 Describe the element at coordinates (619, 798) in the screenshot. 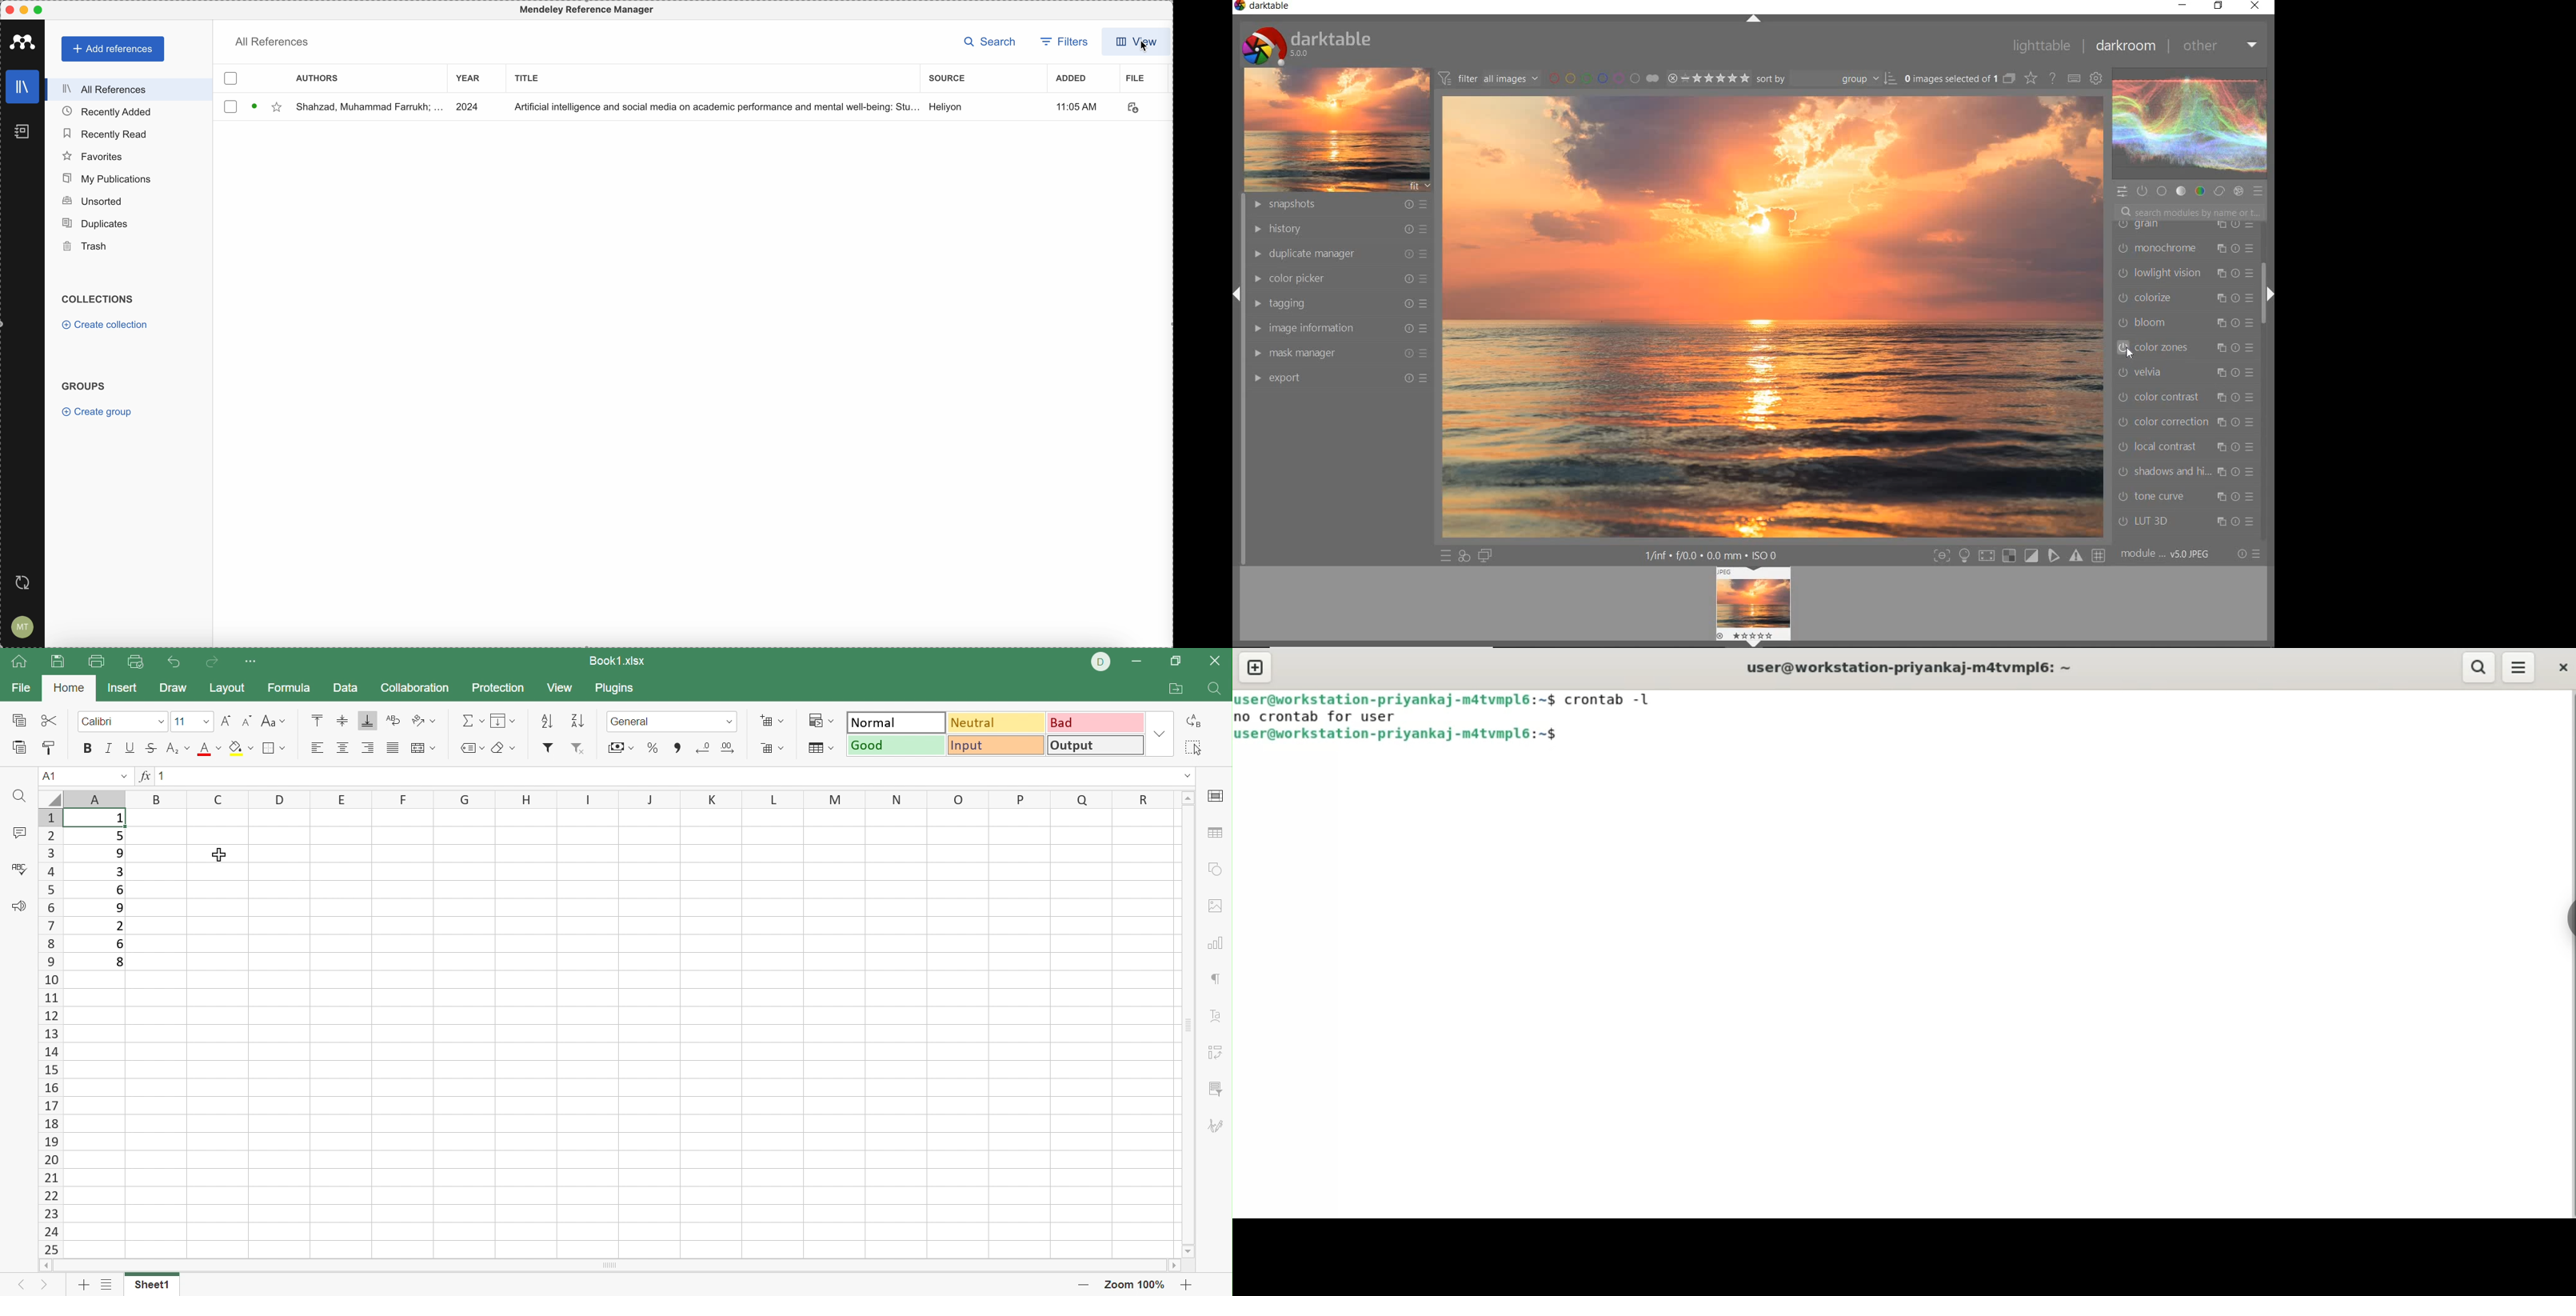

I see `Column names` at that location.